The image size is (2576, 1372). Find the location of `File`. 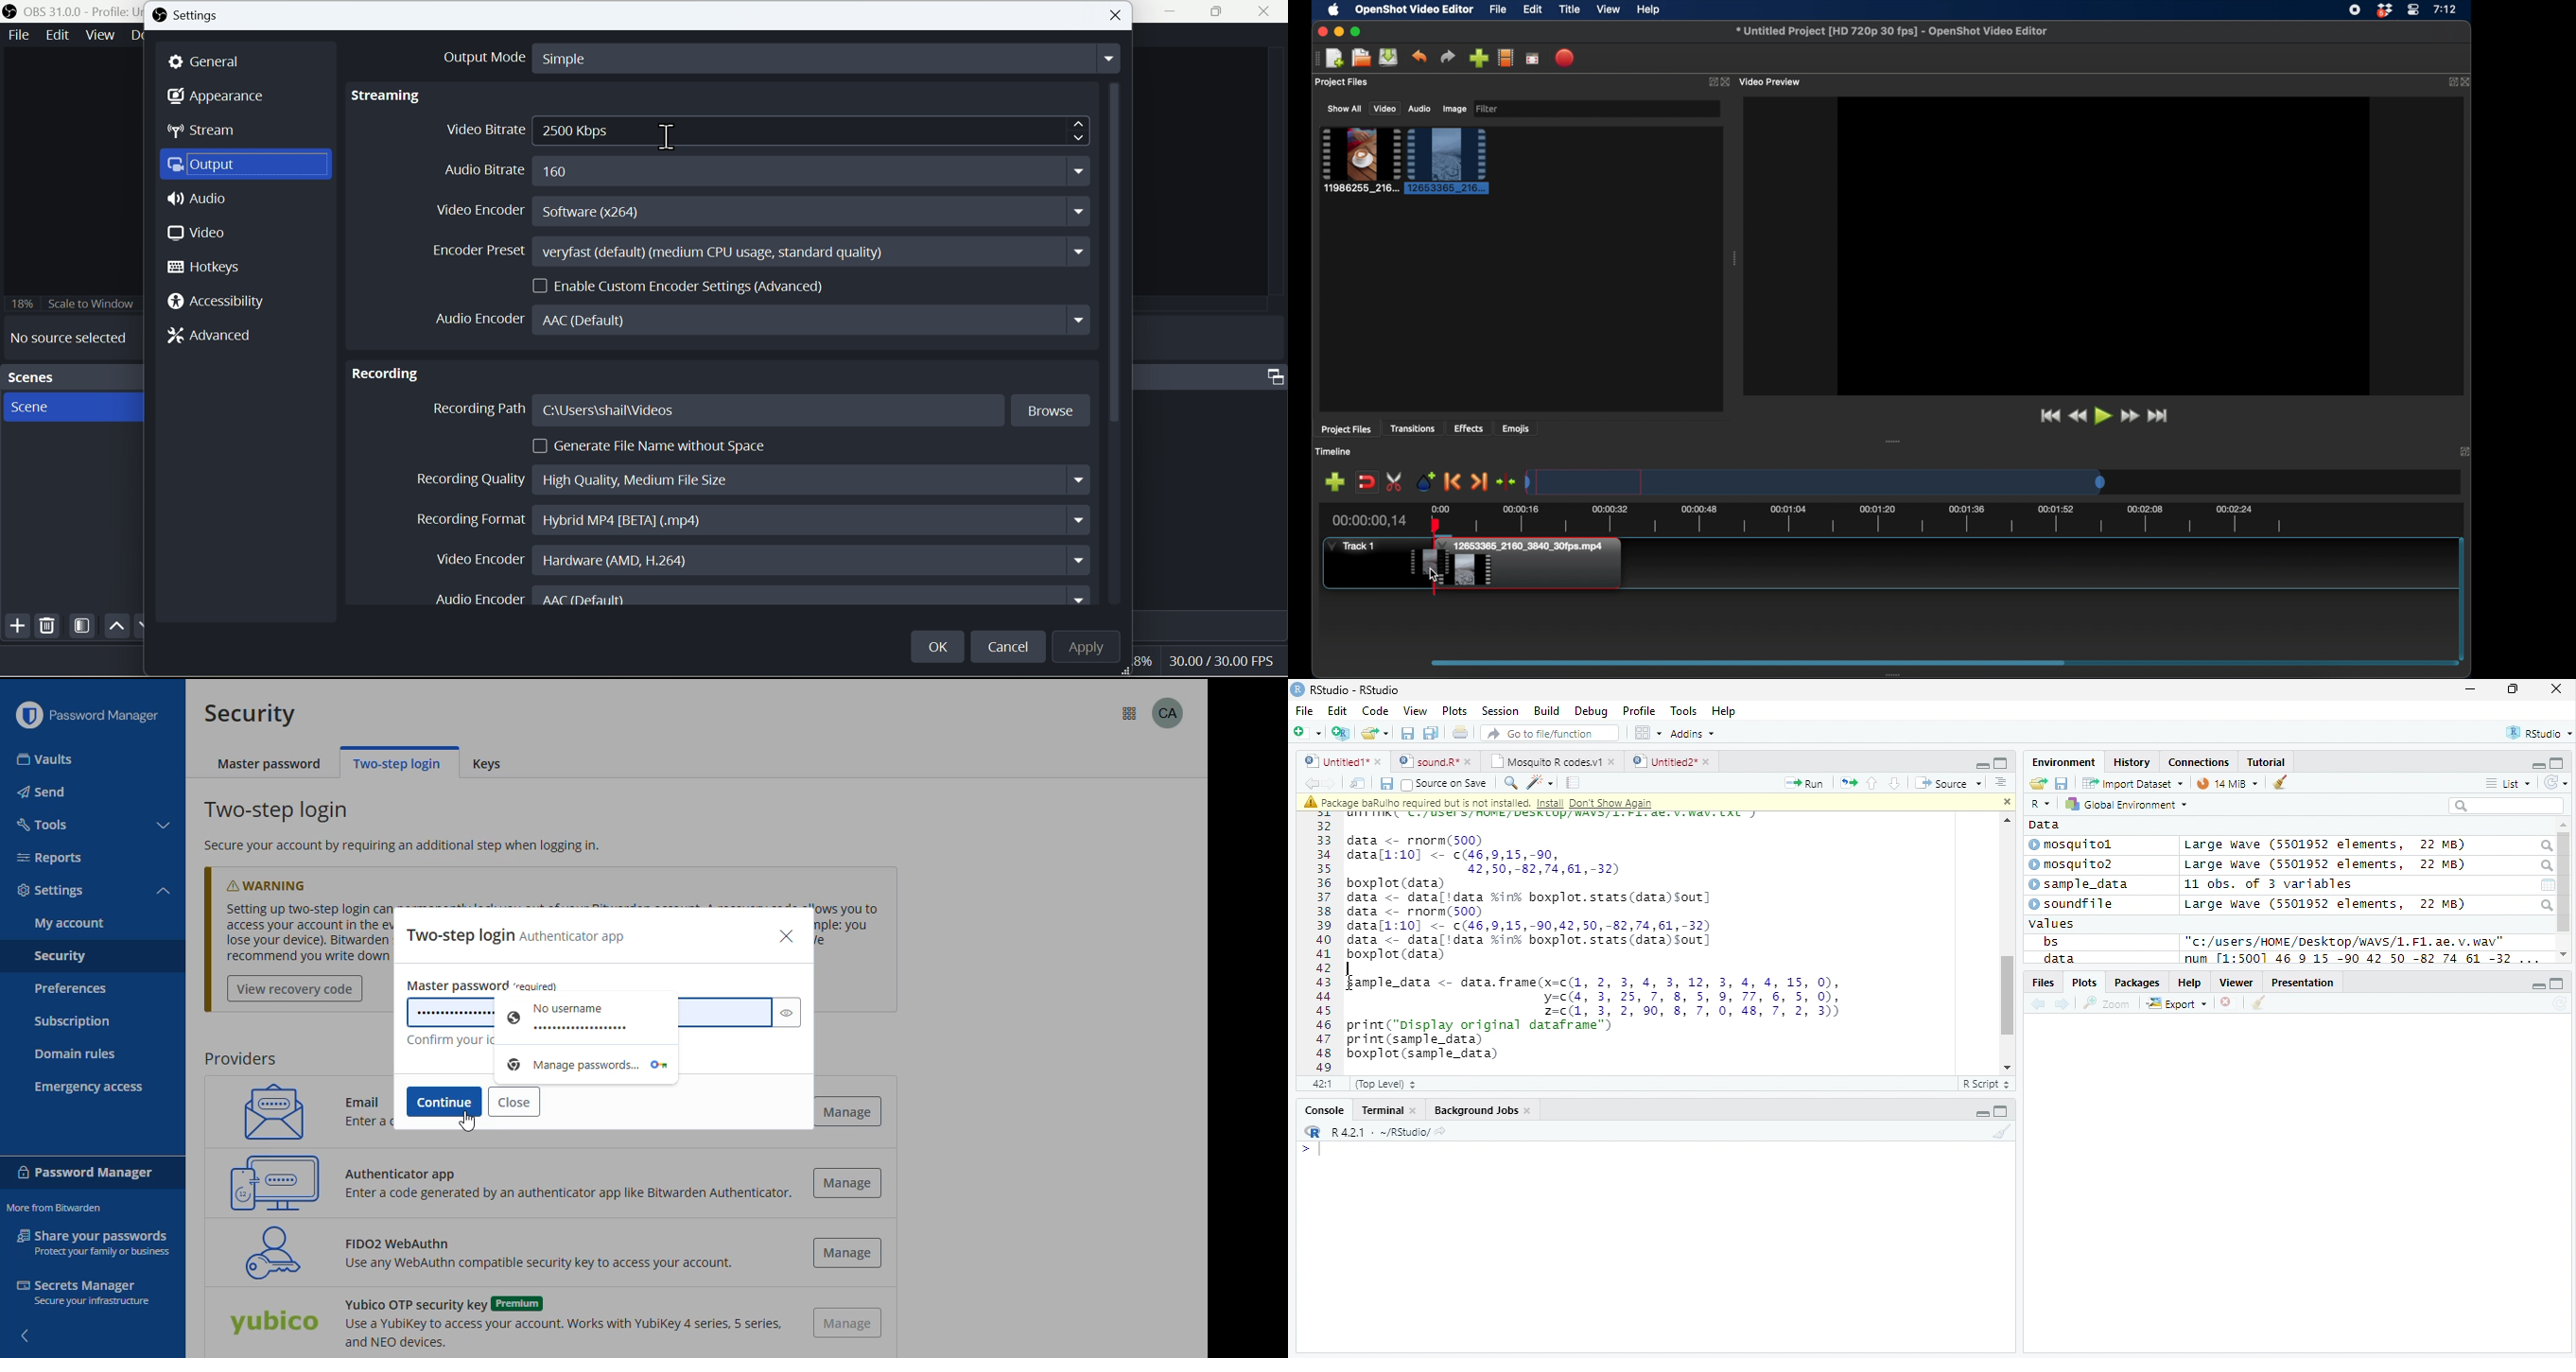

File is located at coordinates (1305, 711).